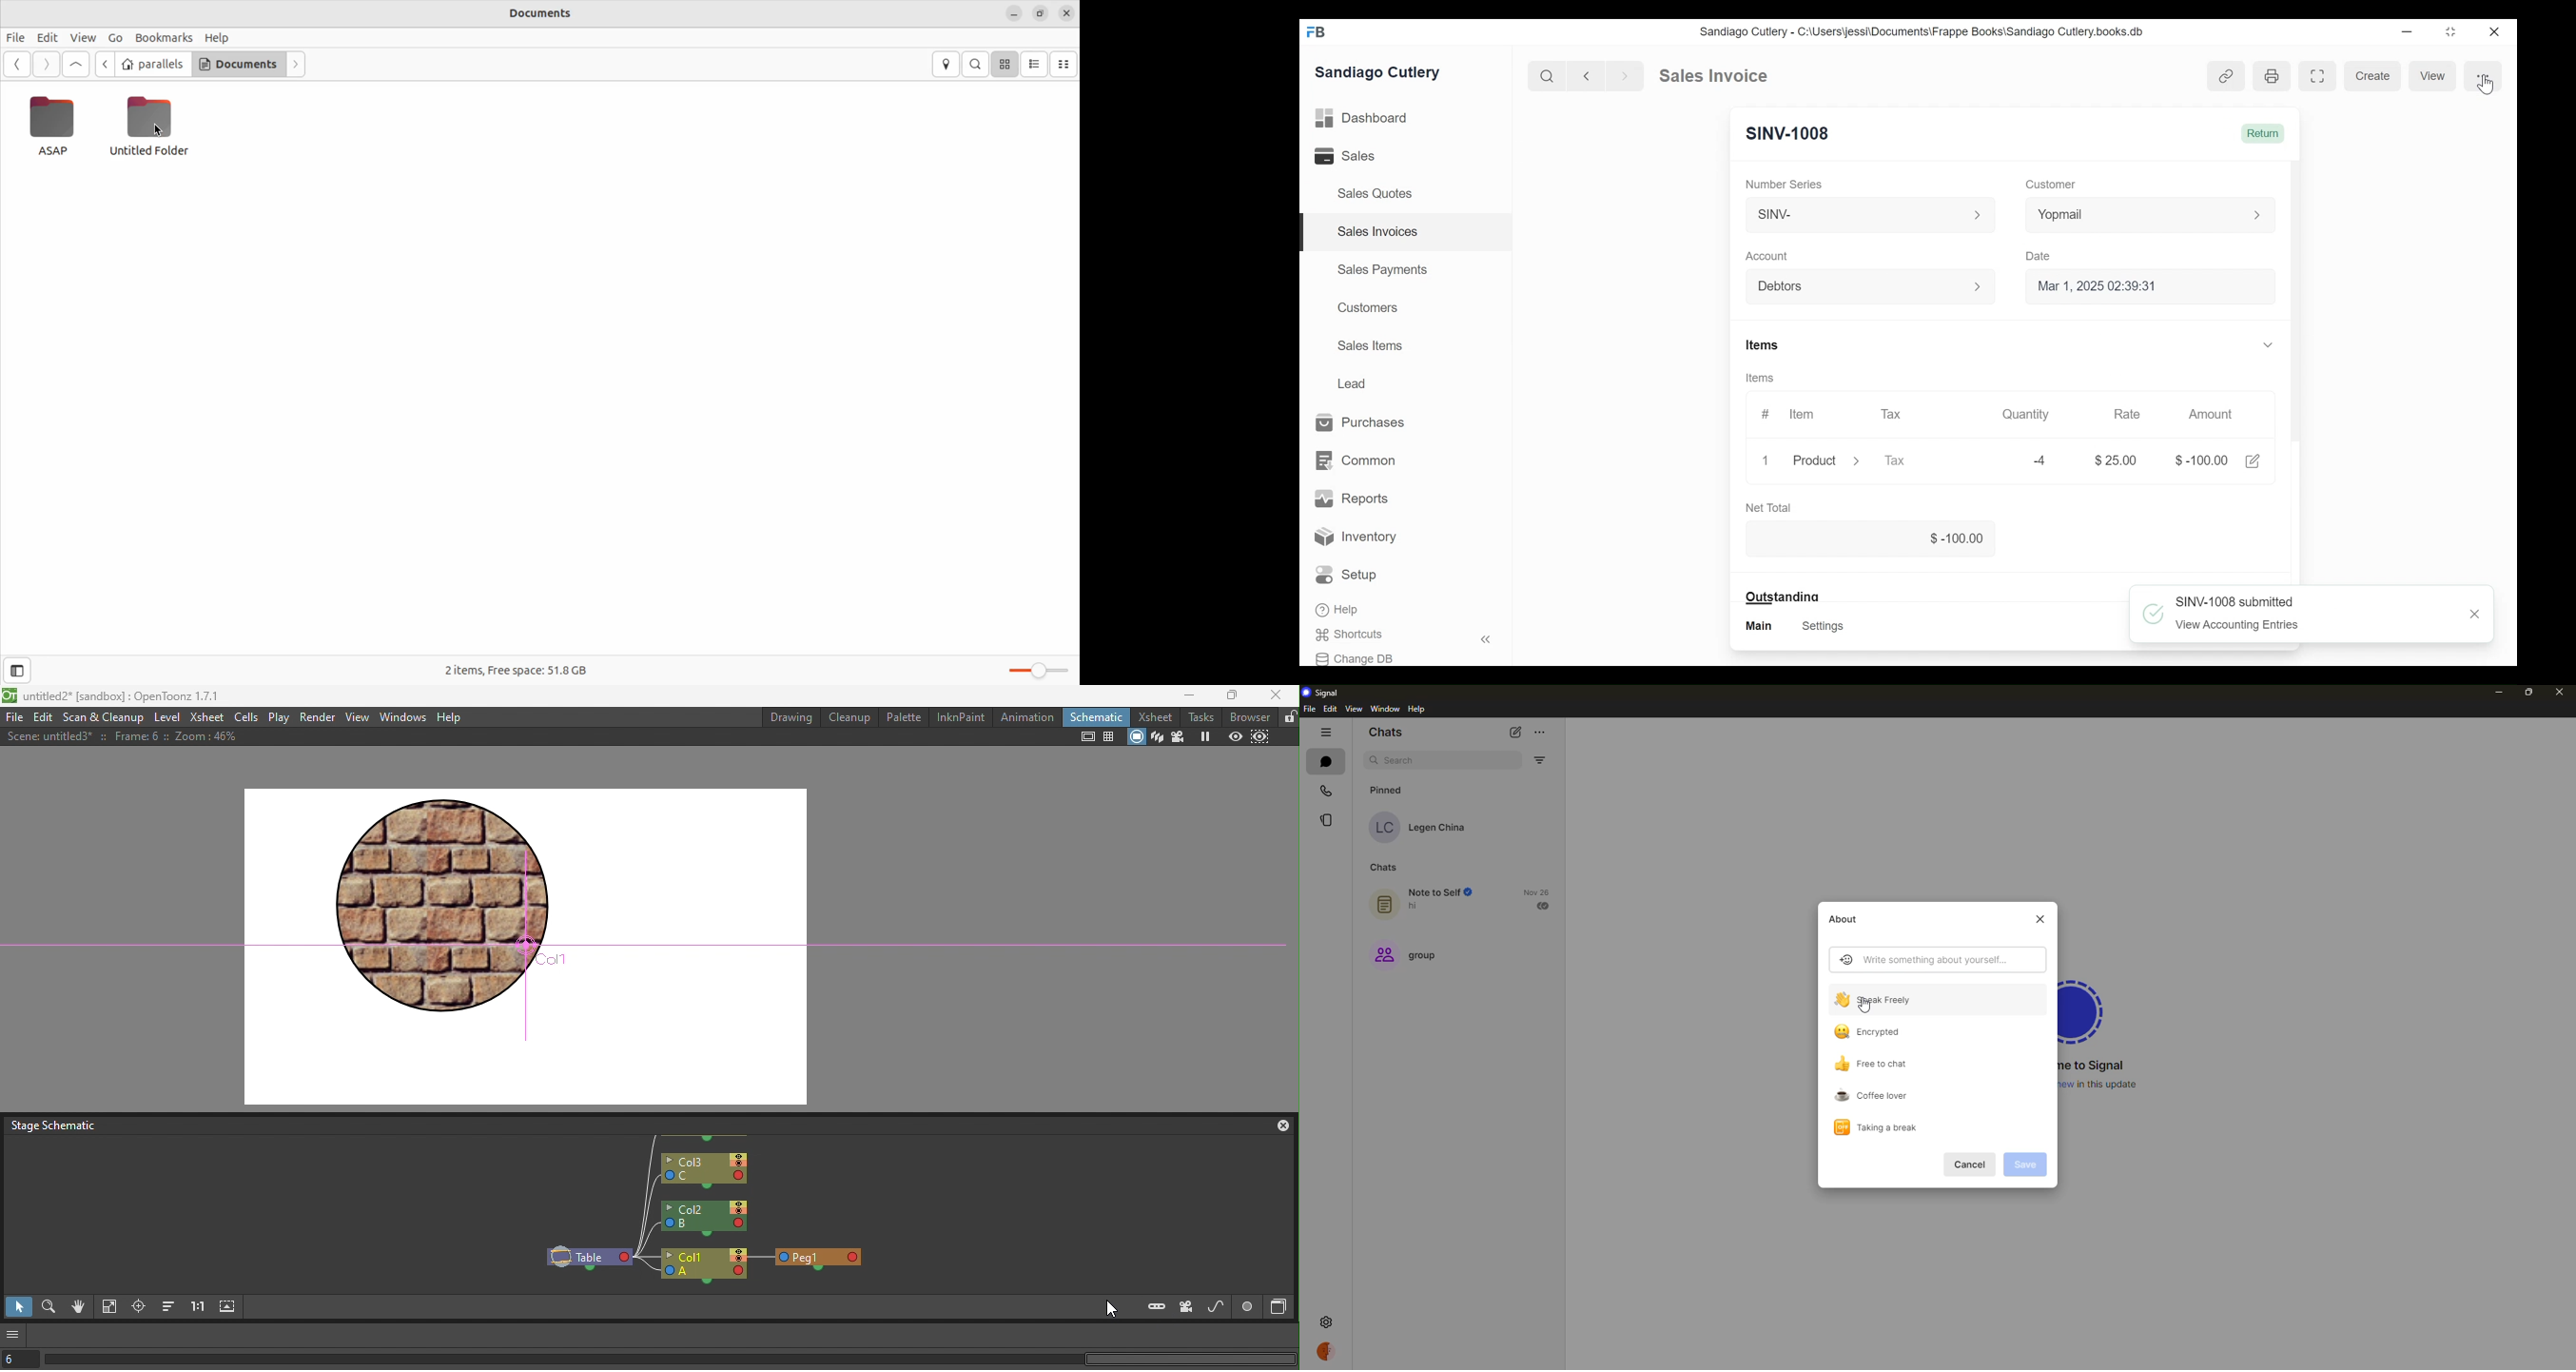 This screenshot has height=1372, width=2576. I want to click on Tax, so click(1896, 460).